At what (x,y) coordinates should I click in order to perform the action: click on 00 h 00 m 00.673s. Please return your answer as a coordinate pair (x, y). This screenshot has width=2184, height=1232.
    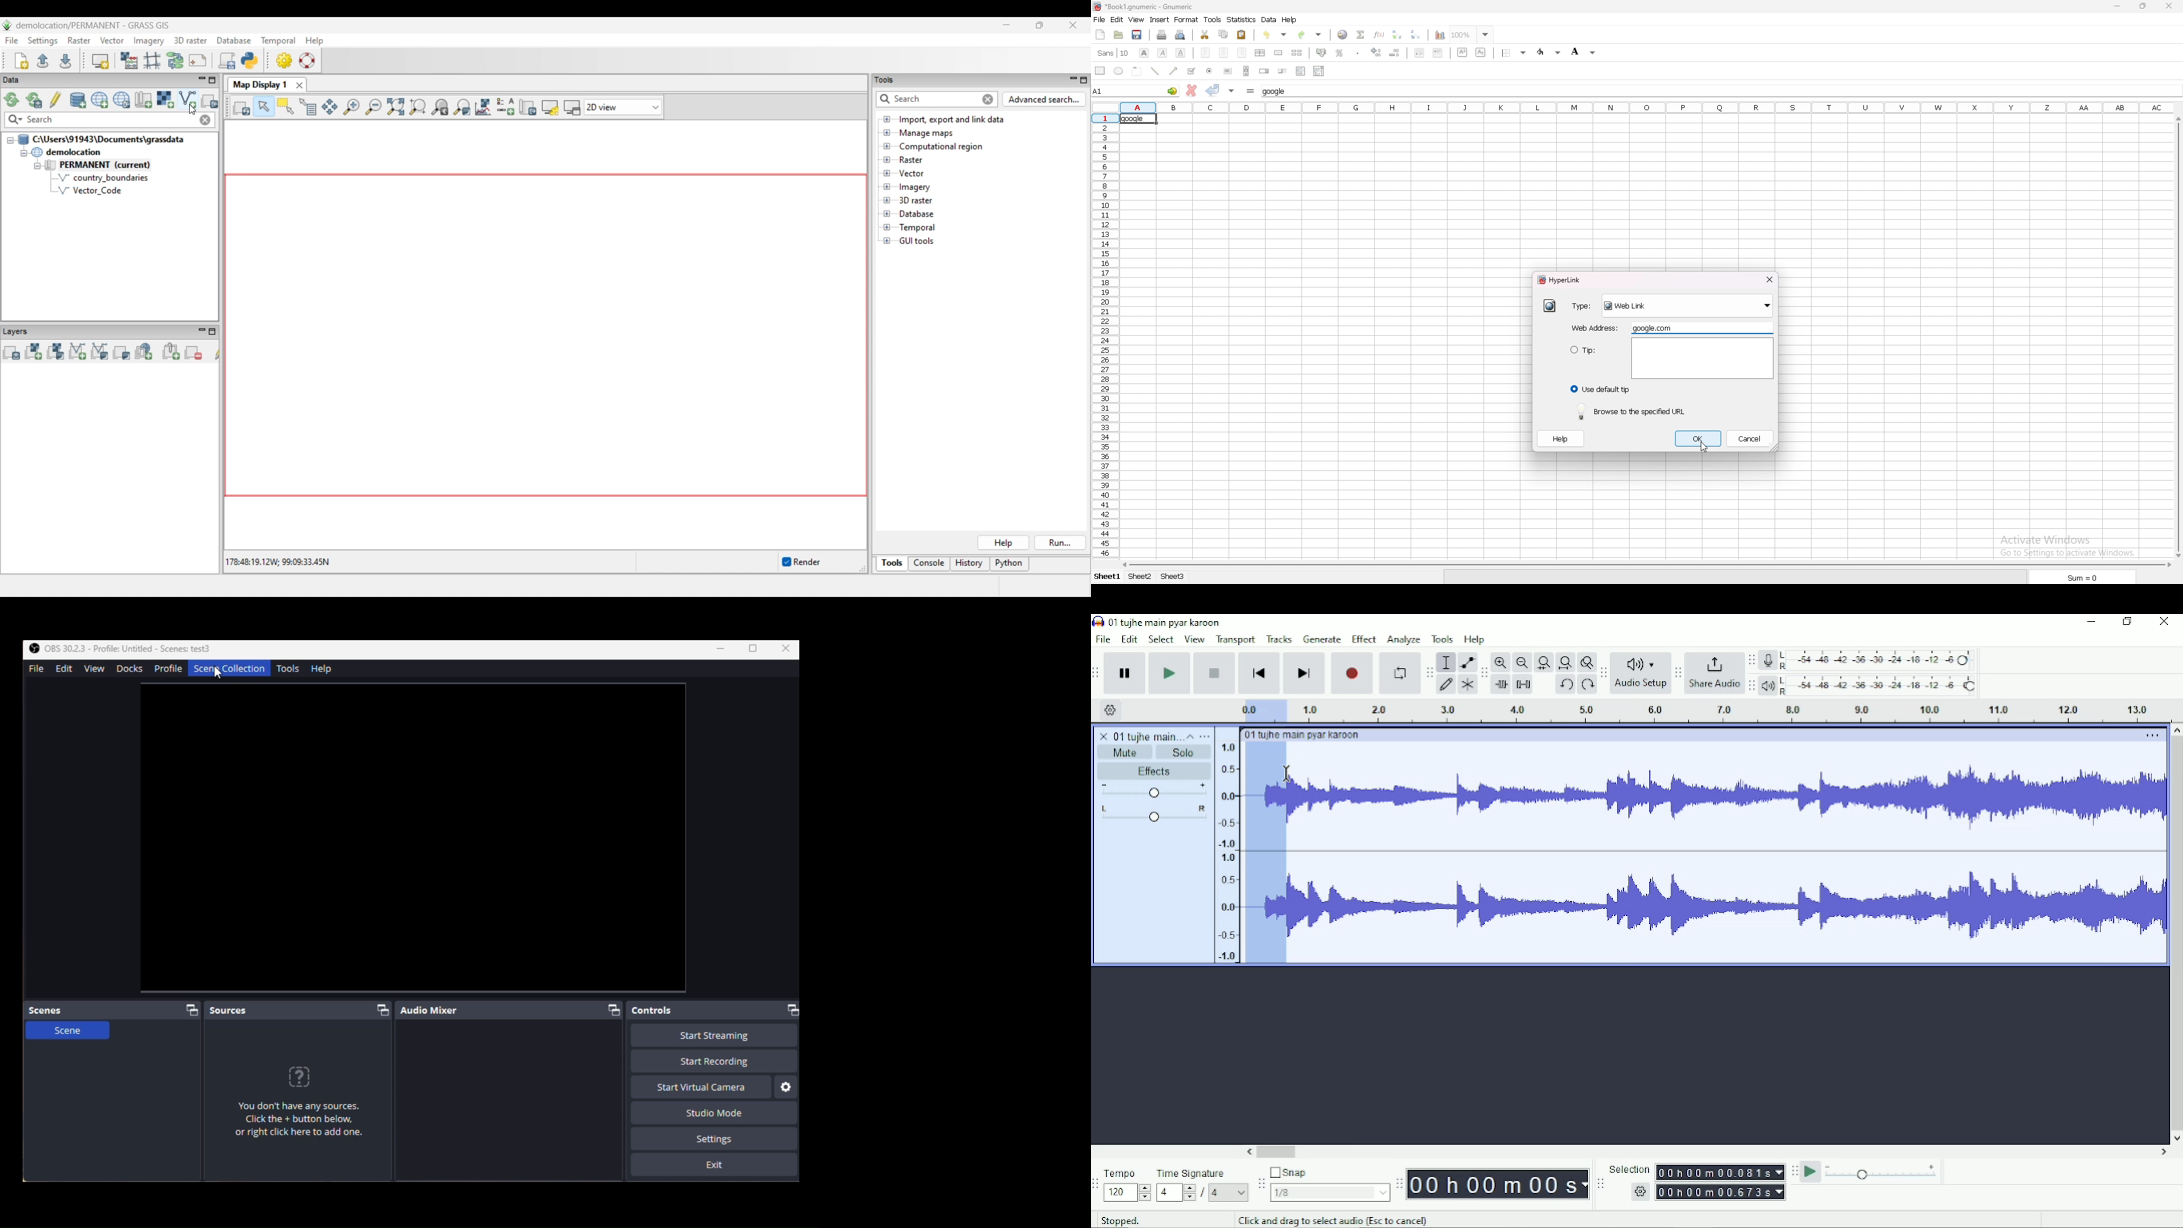
    Looking at the image, I should click on (1723, 1191).